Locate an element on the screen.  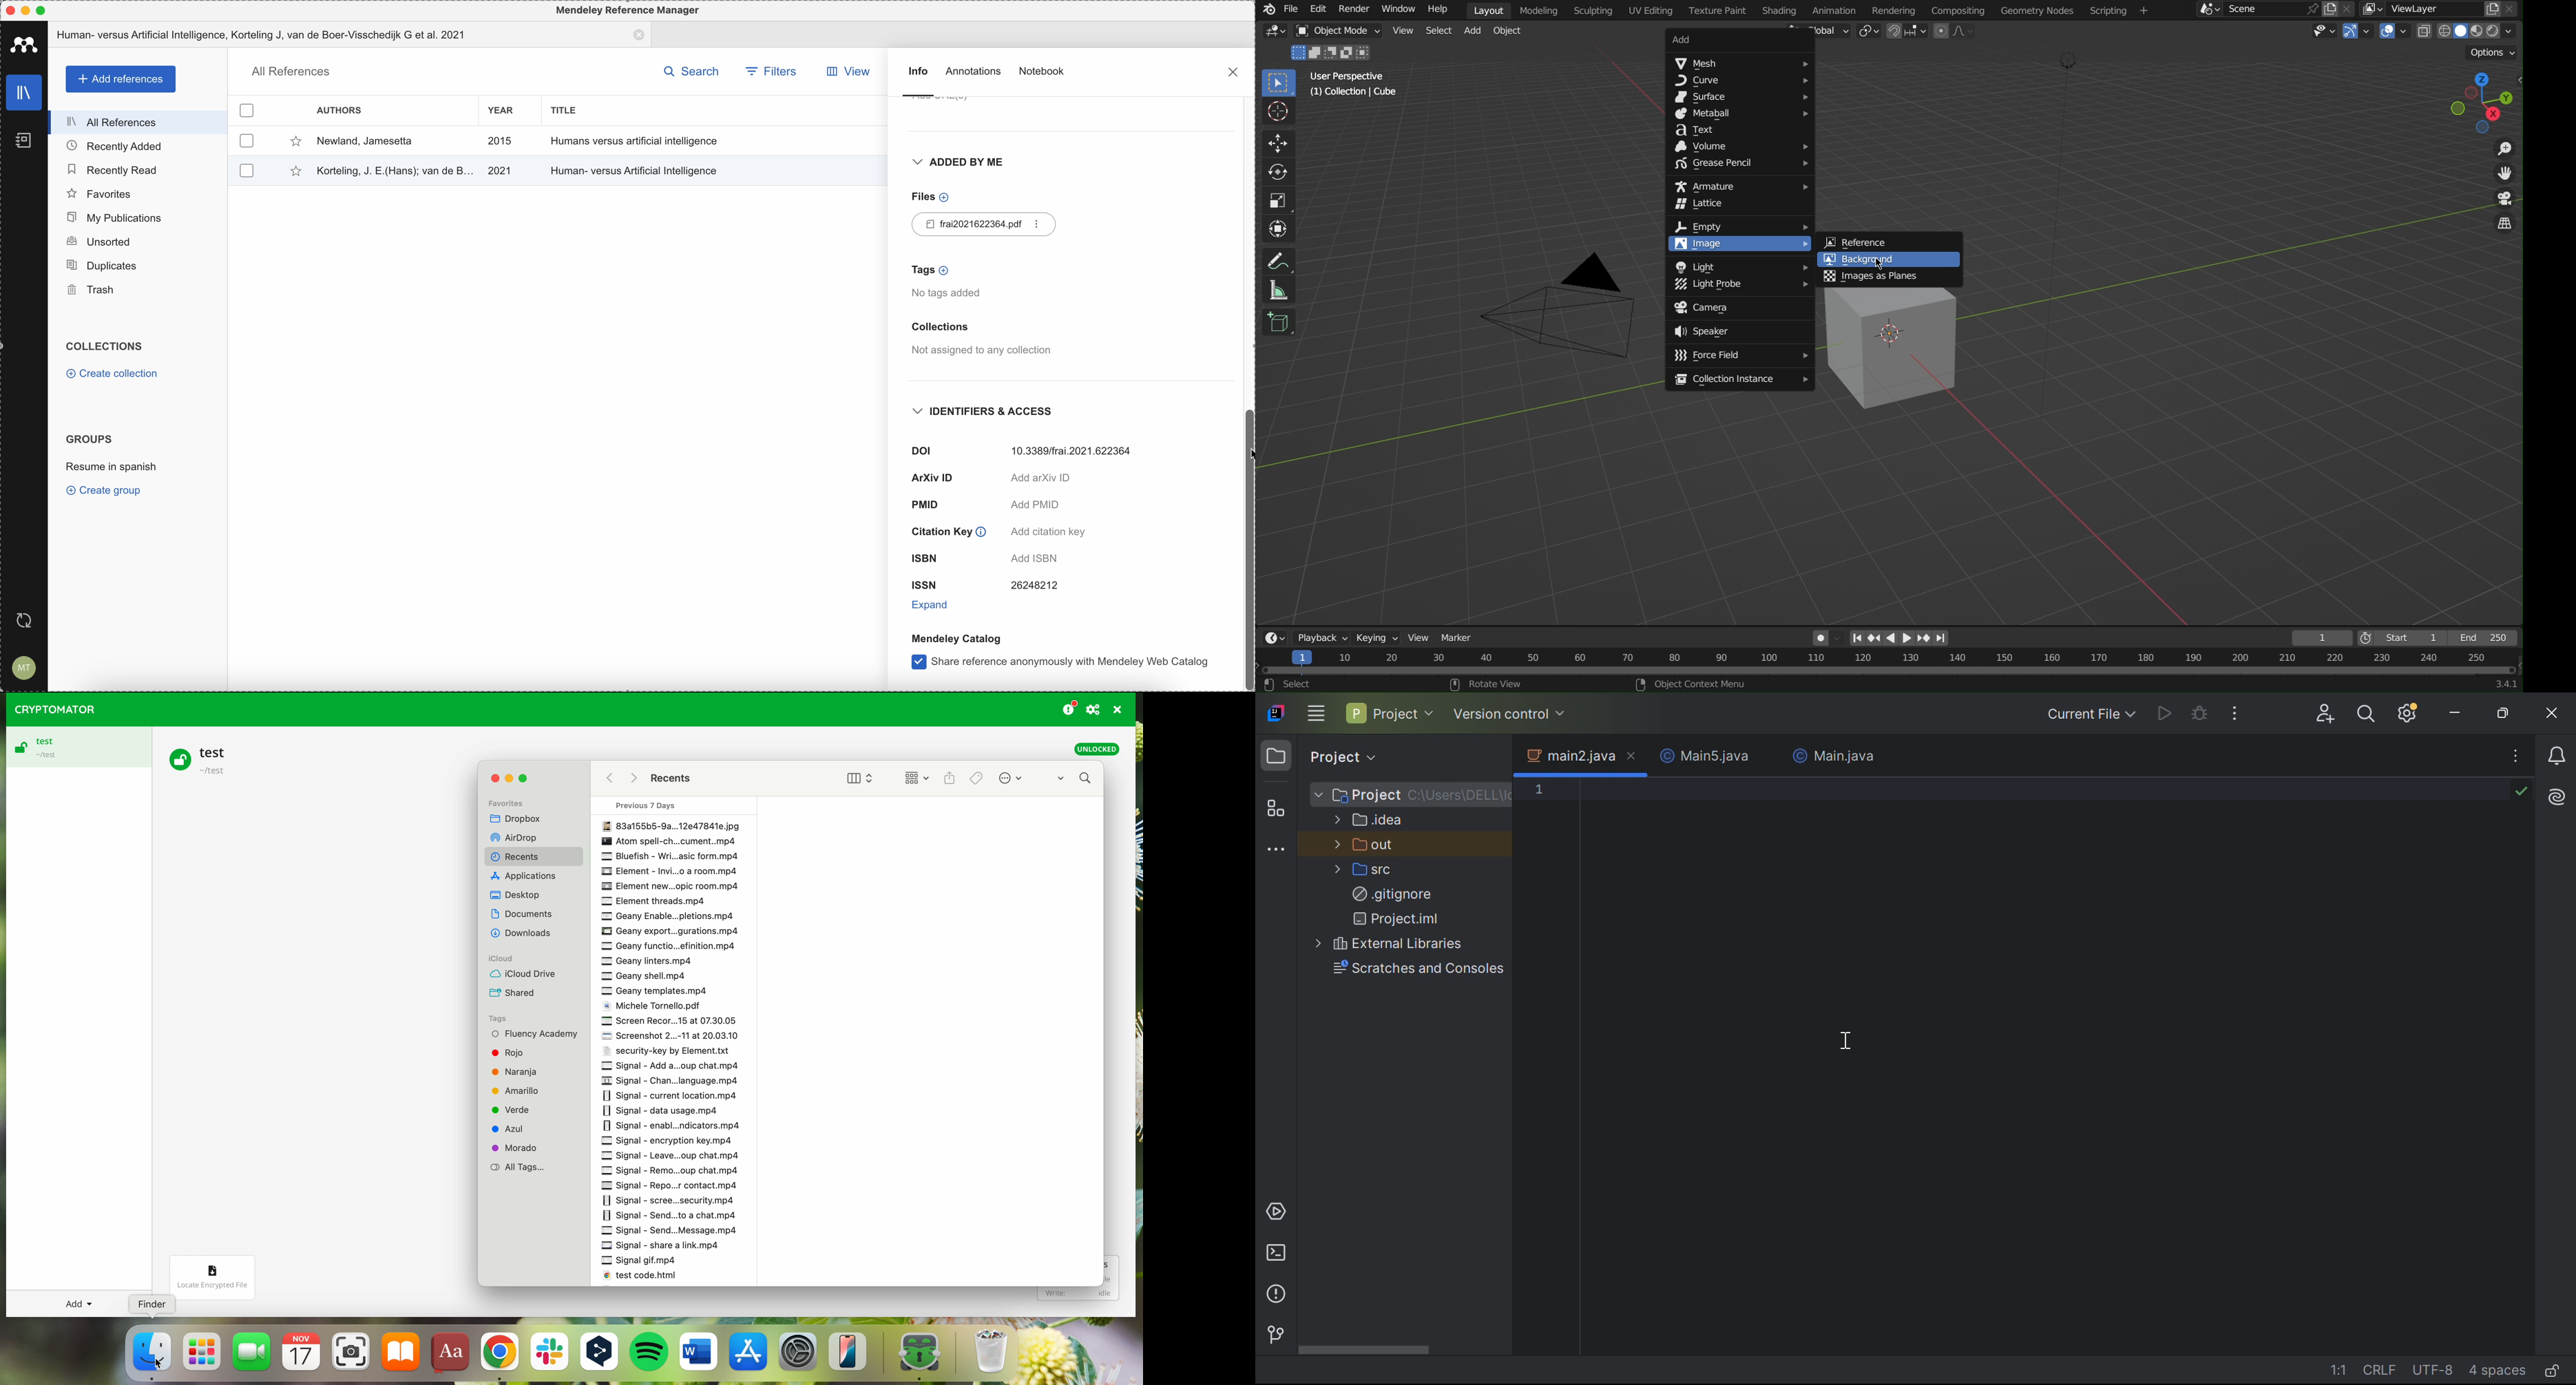
unsorted is located at coordinates (137, 243).